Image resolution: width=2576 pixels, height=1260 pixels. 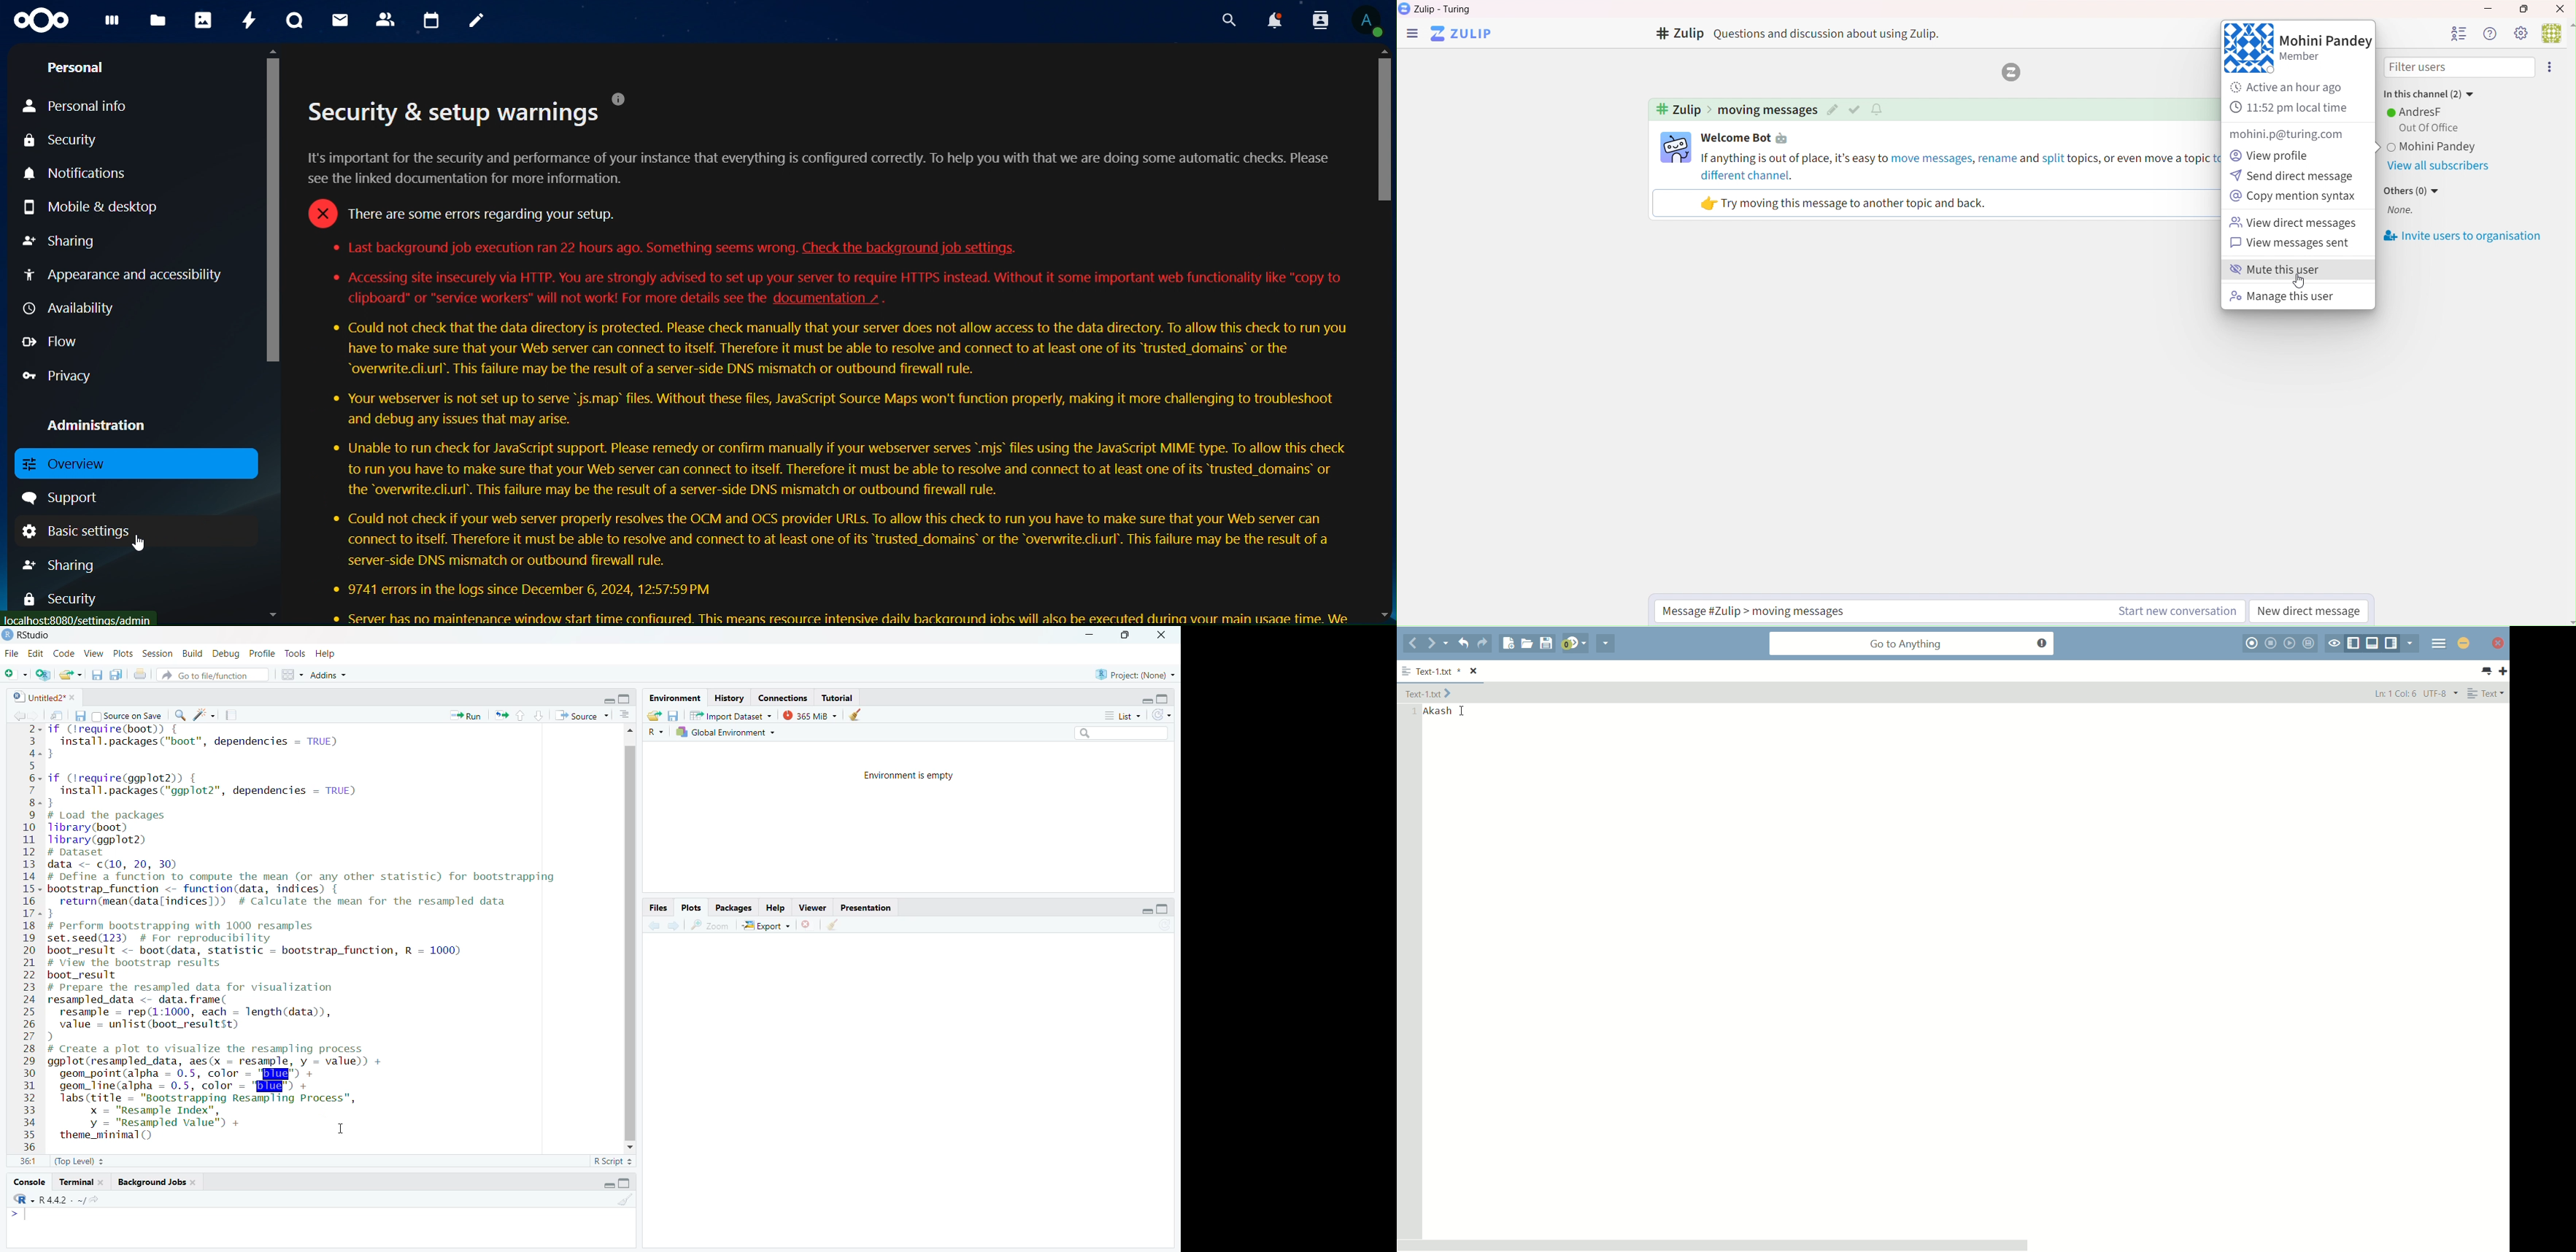 What do you see at coordinates (389, 20) in the screenshot?
I see `contacts` at bounding box center [389, 20].